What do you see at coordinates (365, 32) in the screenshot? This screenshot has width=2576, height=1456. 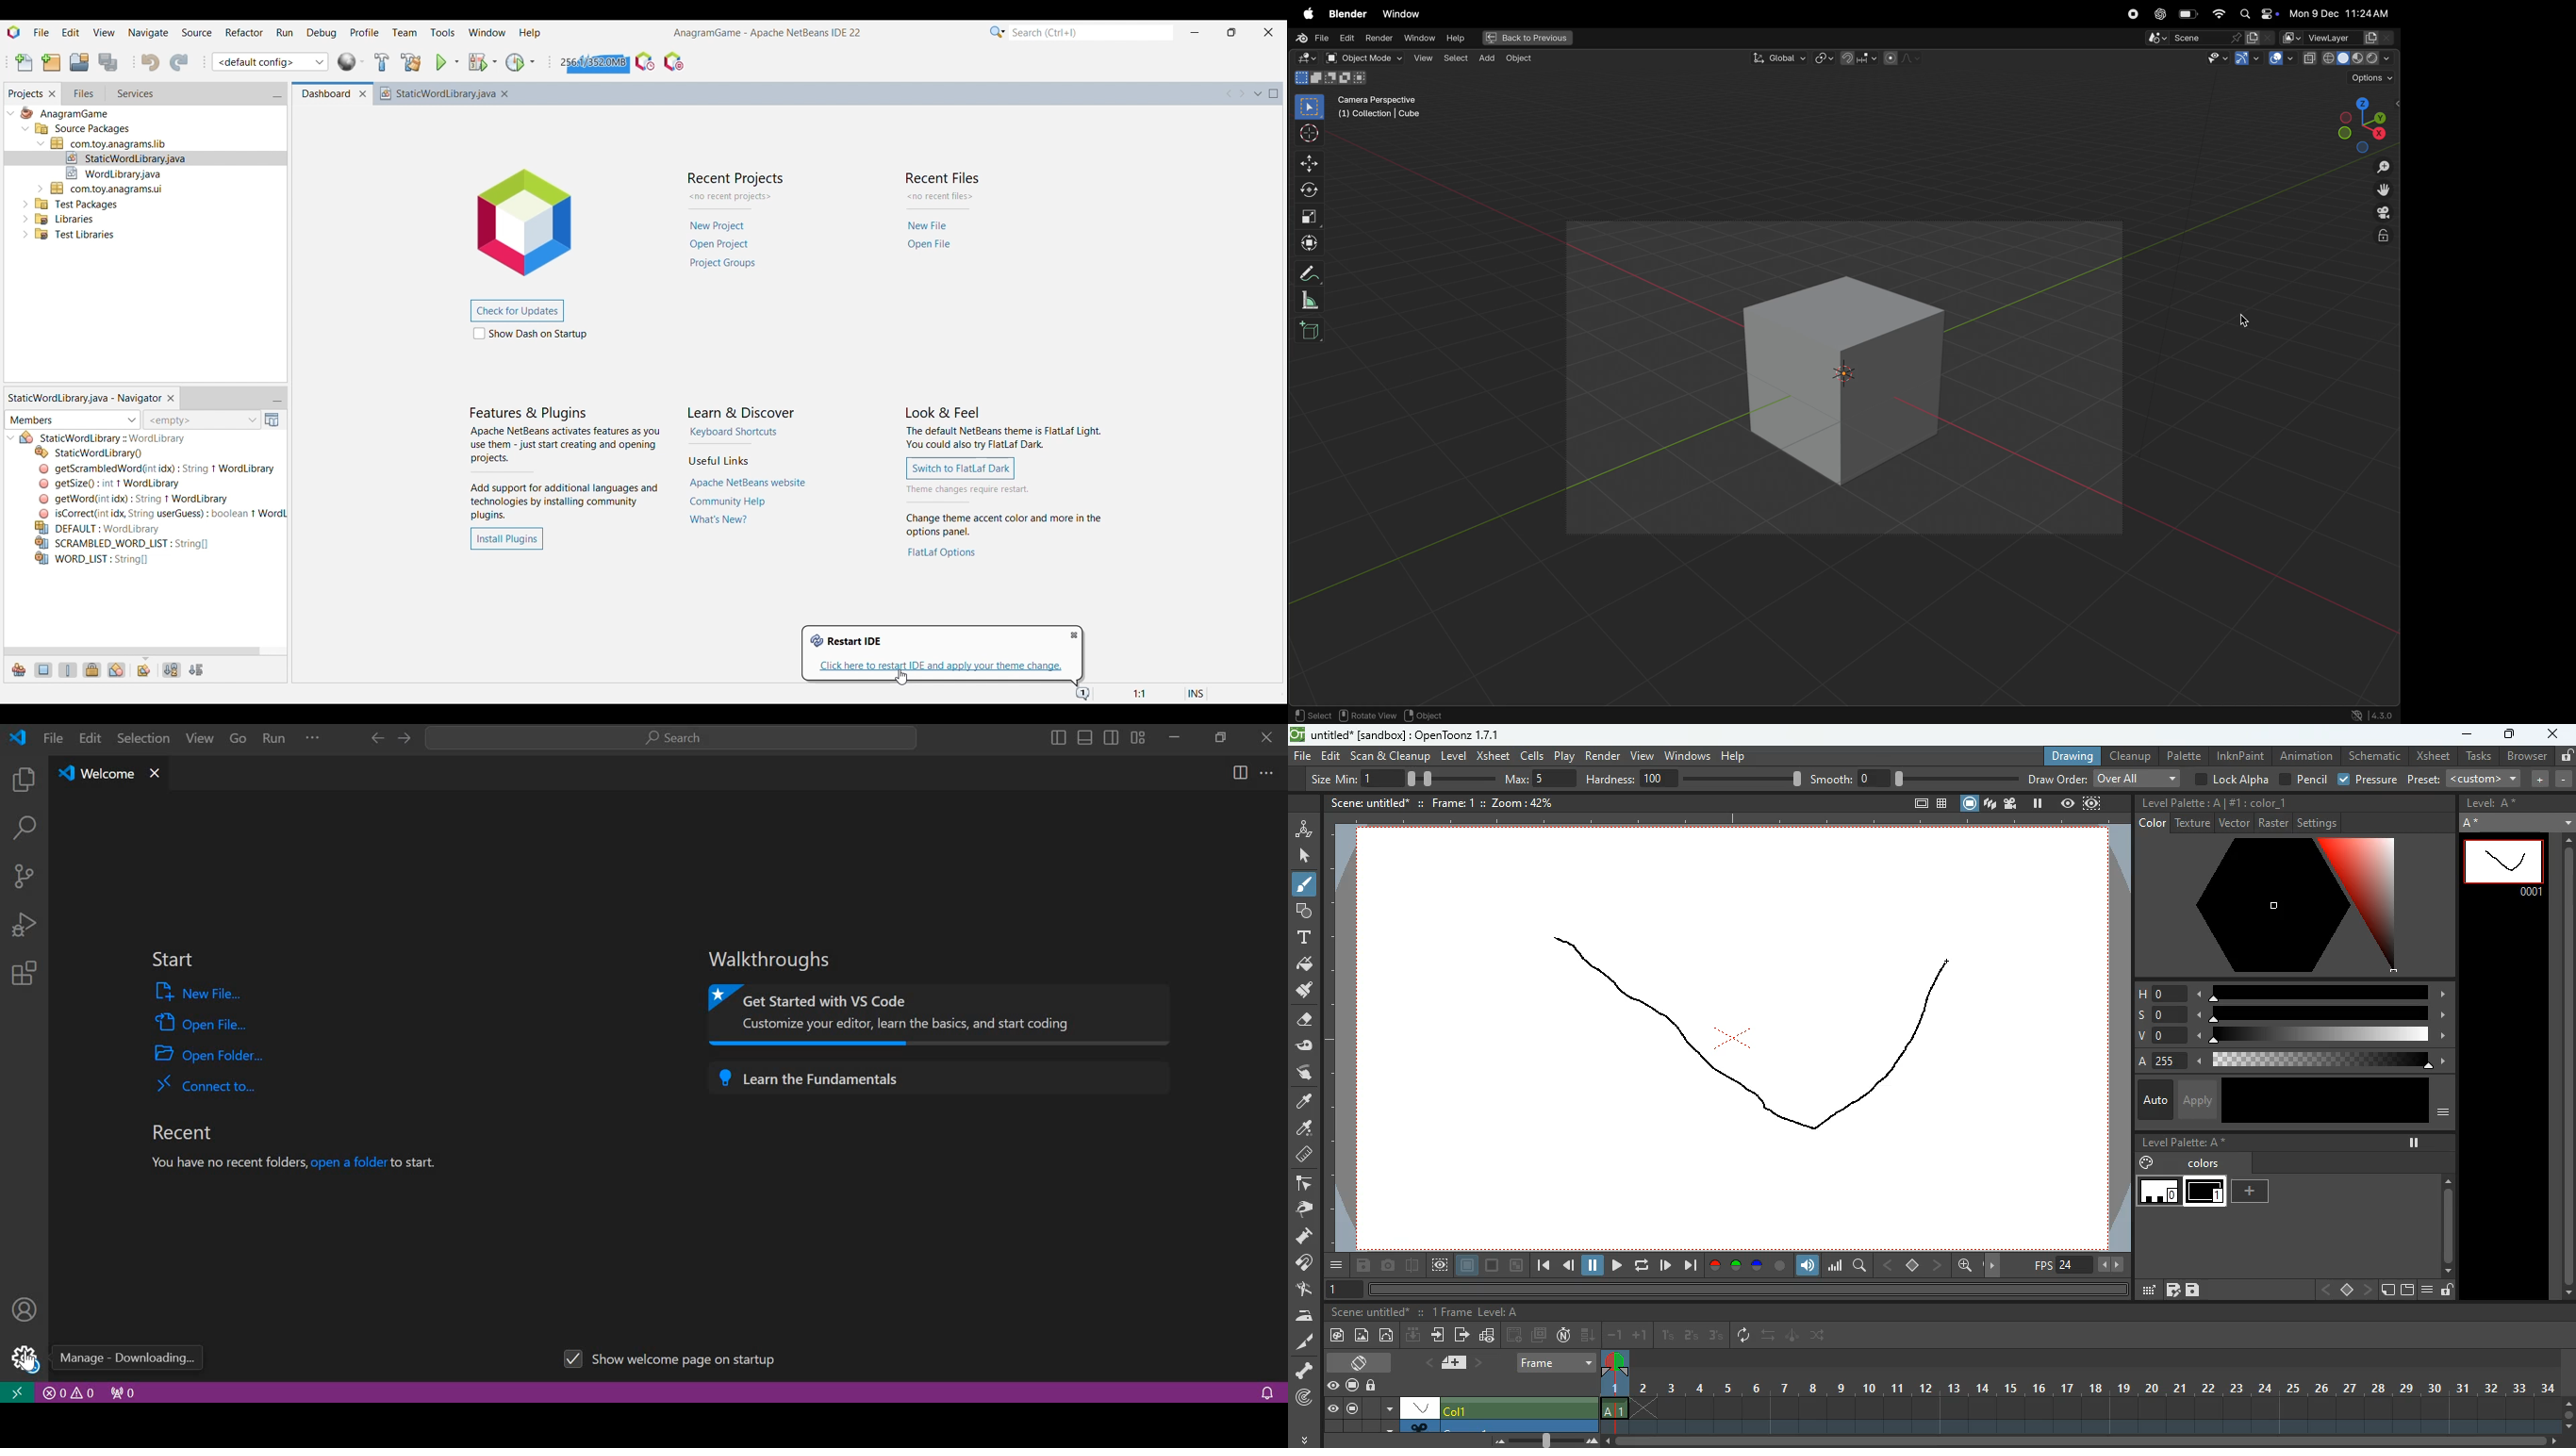 I see `Profile menu` at bounding box center [365, 32].